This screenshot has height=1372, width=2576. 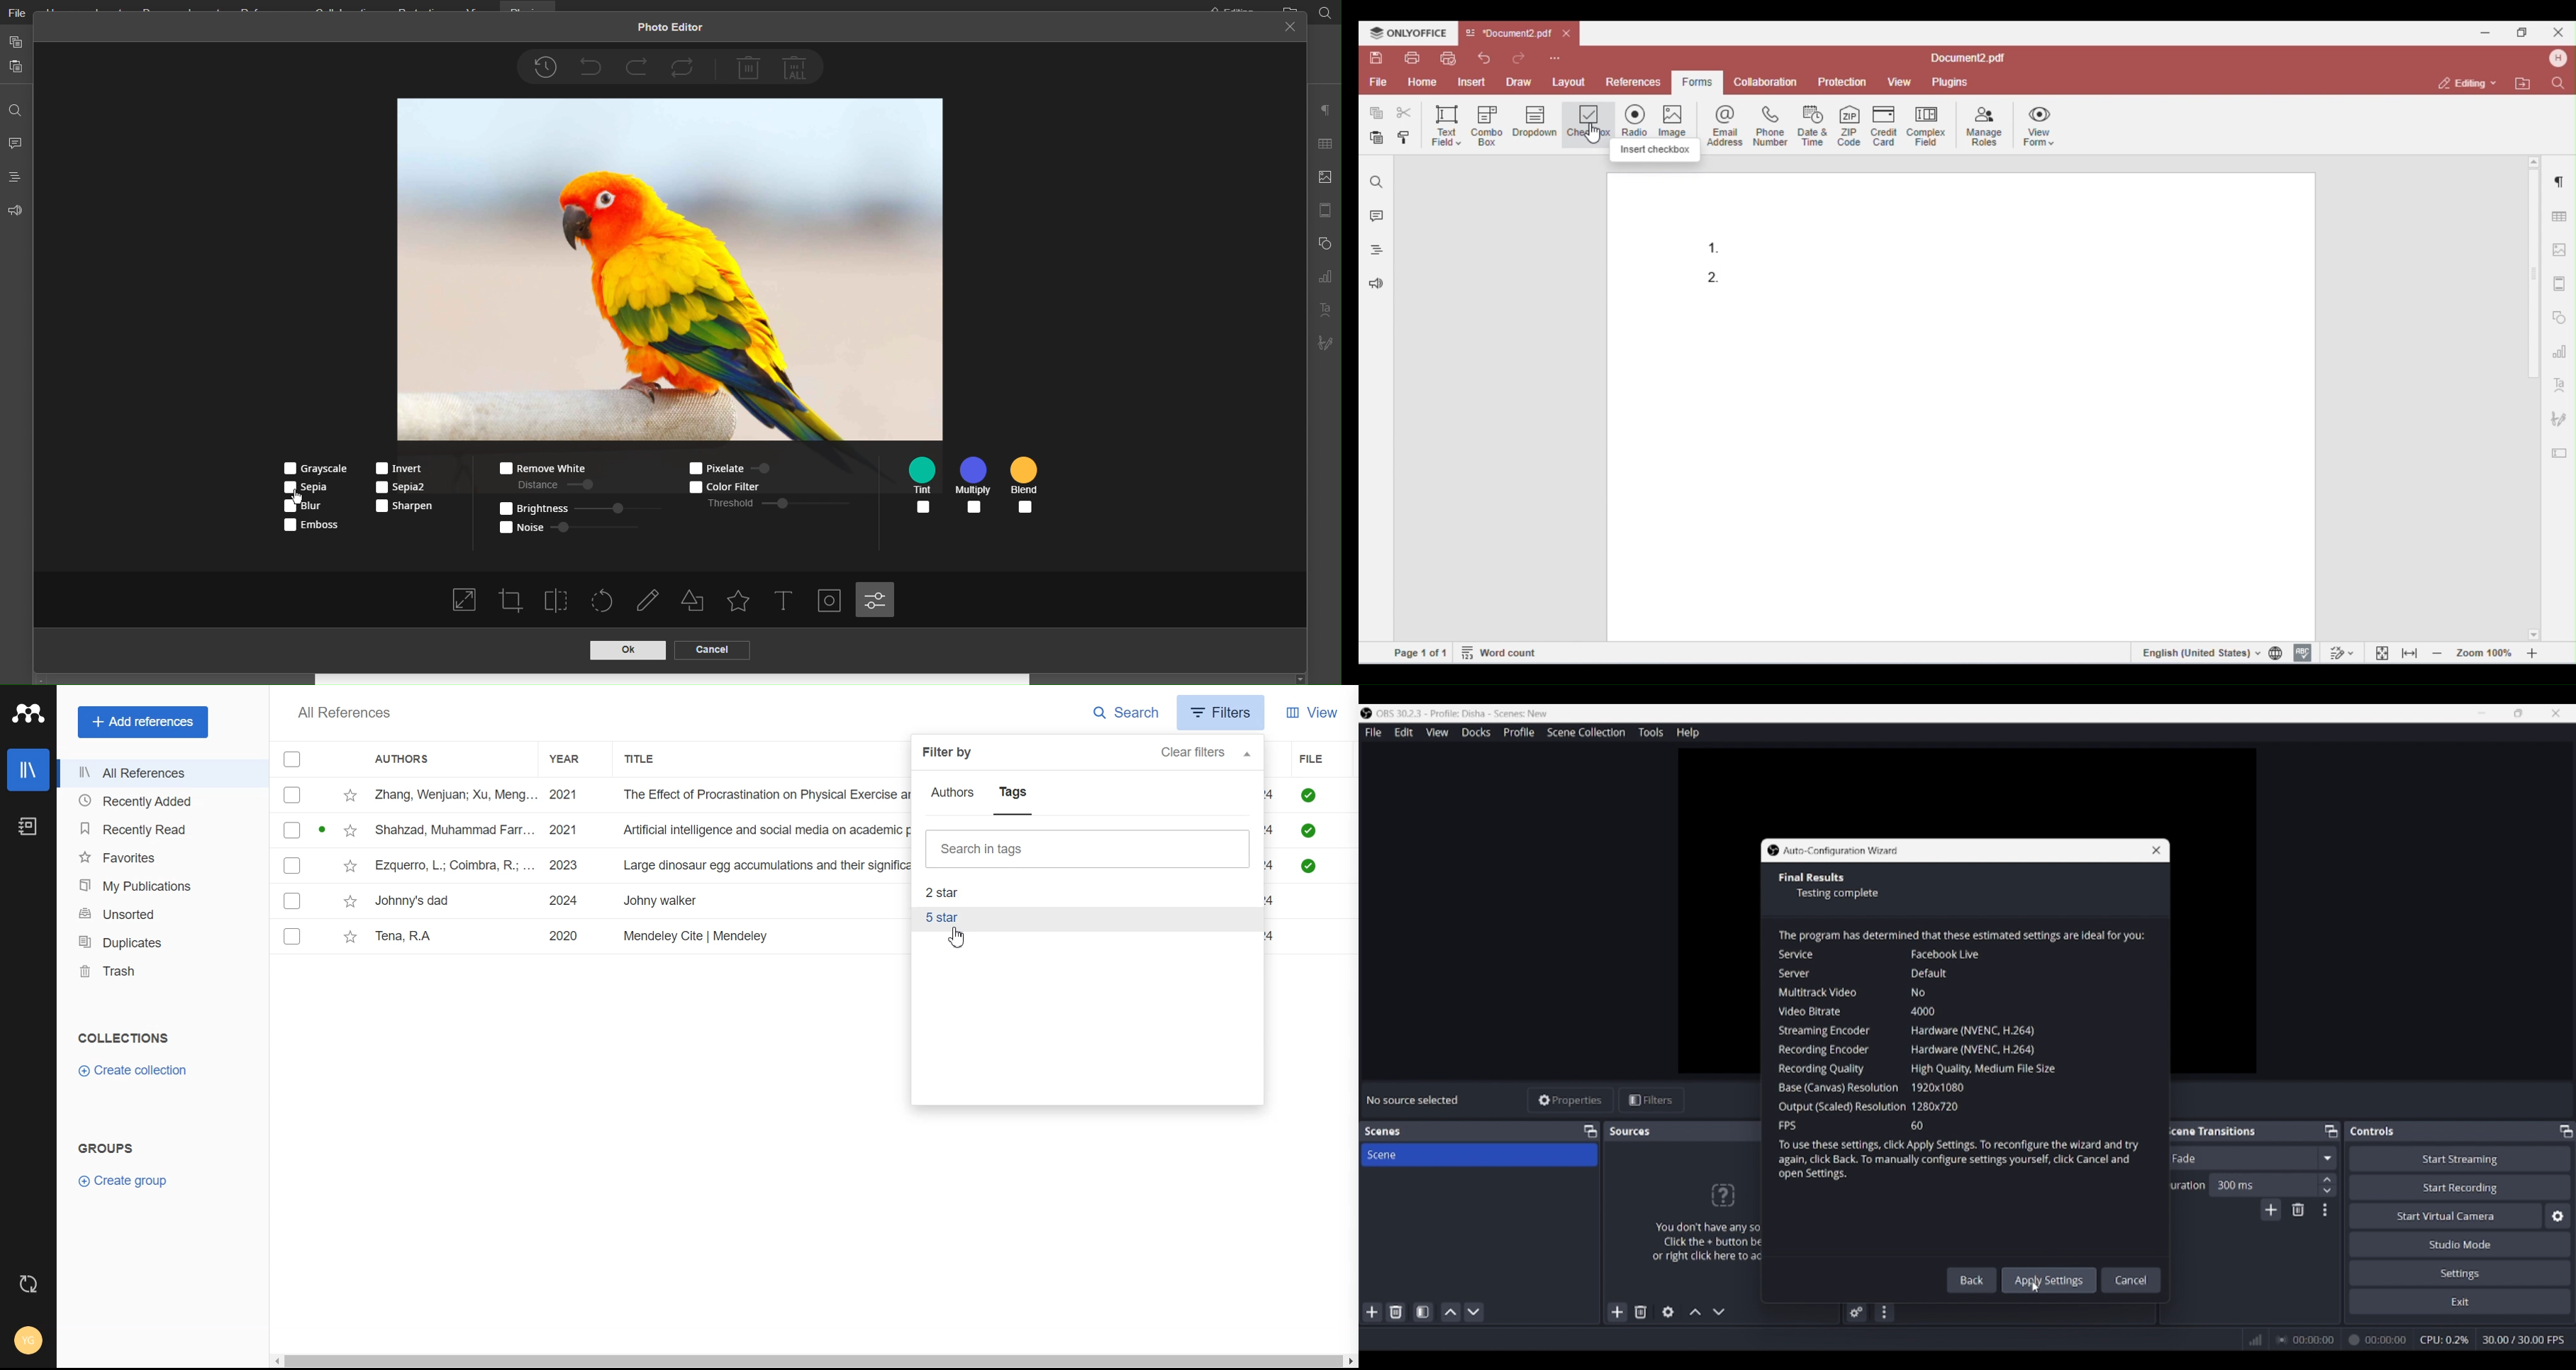 What do you see at coordinates (1083, 893) in the screenshot?
I see `2 star` at bounding box center [1083, 893].